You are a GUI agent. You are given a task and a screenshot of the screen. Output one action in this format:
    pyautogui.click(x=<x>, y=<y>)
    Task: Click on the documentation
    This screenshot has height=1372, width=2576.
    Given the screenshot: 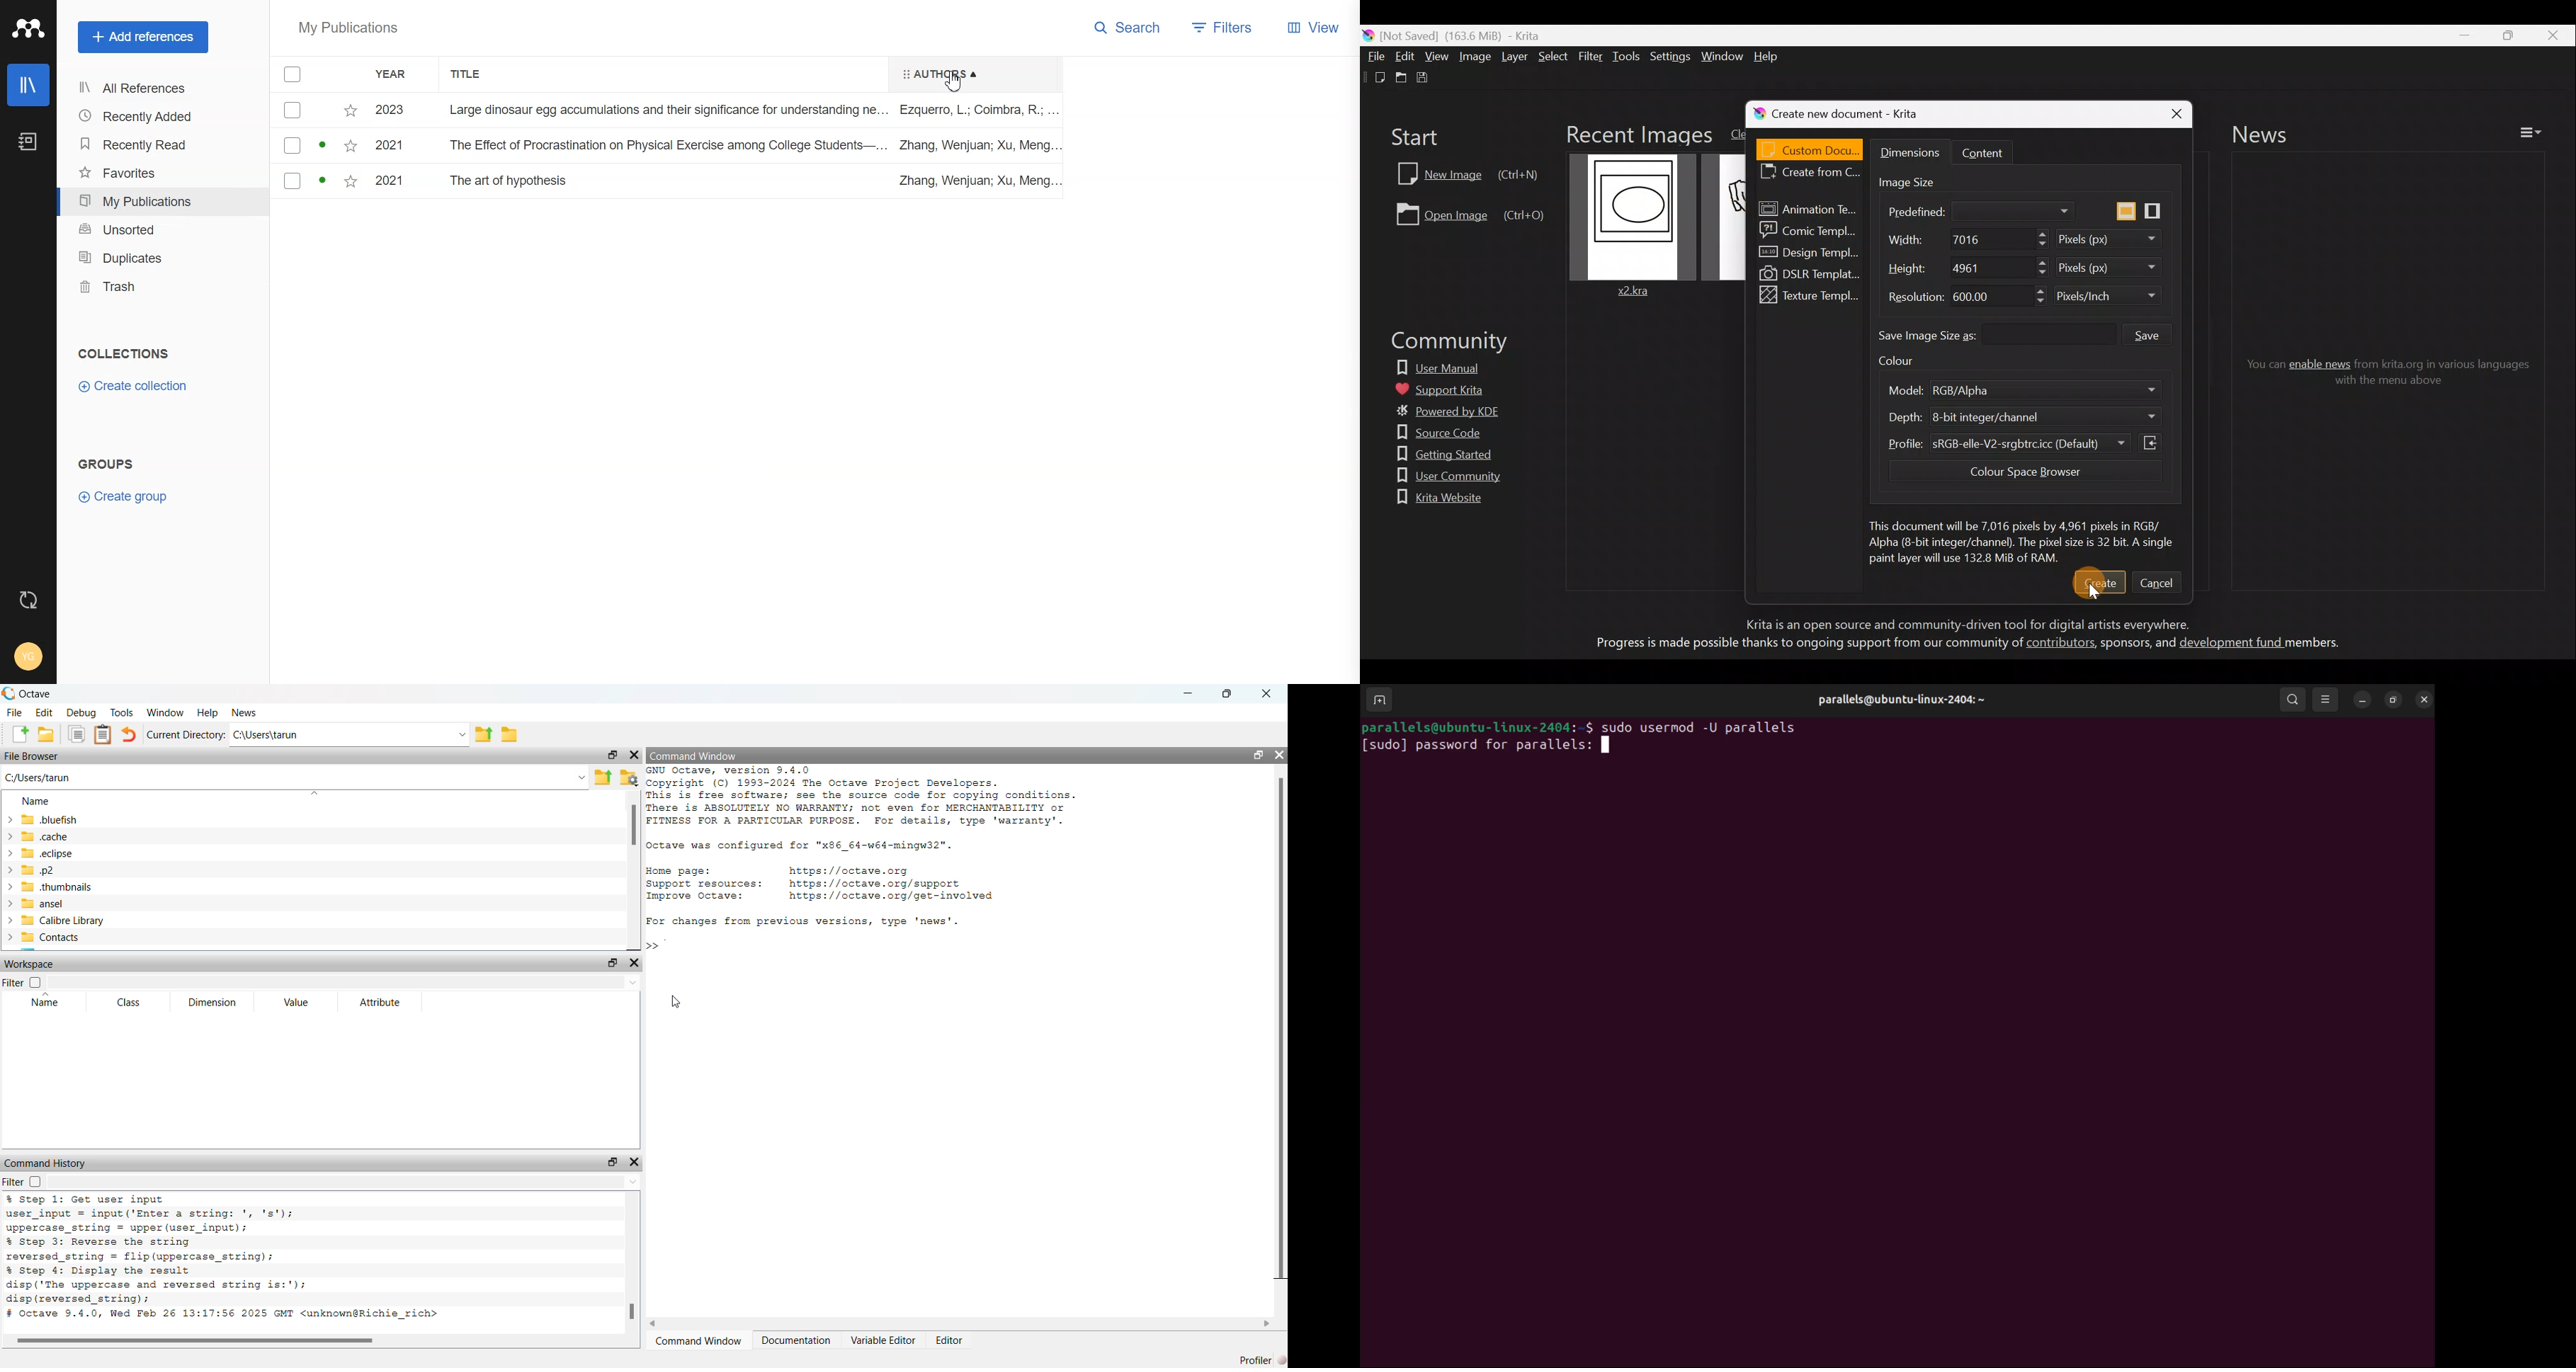 What is the action you would take?
    pyautogui.click(x=796, y=1341)
    